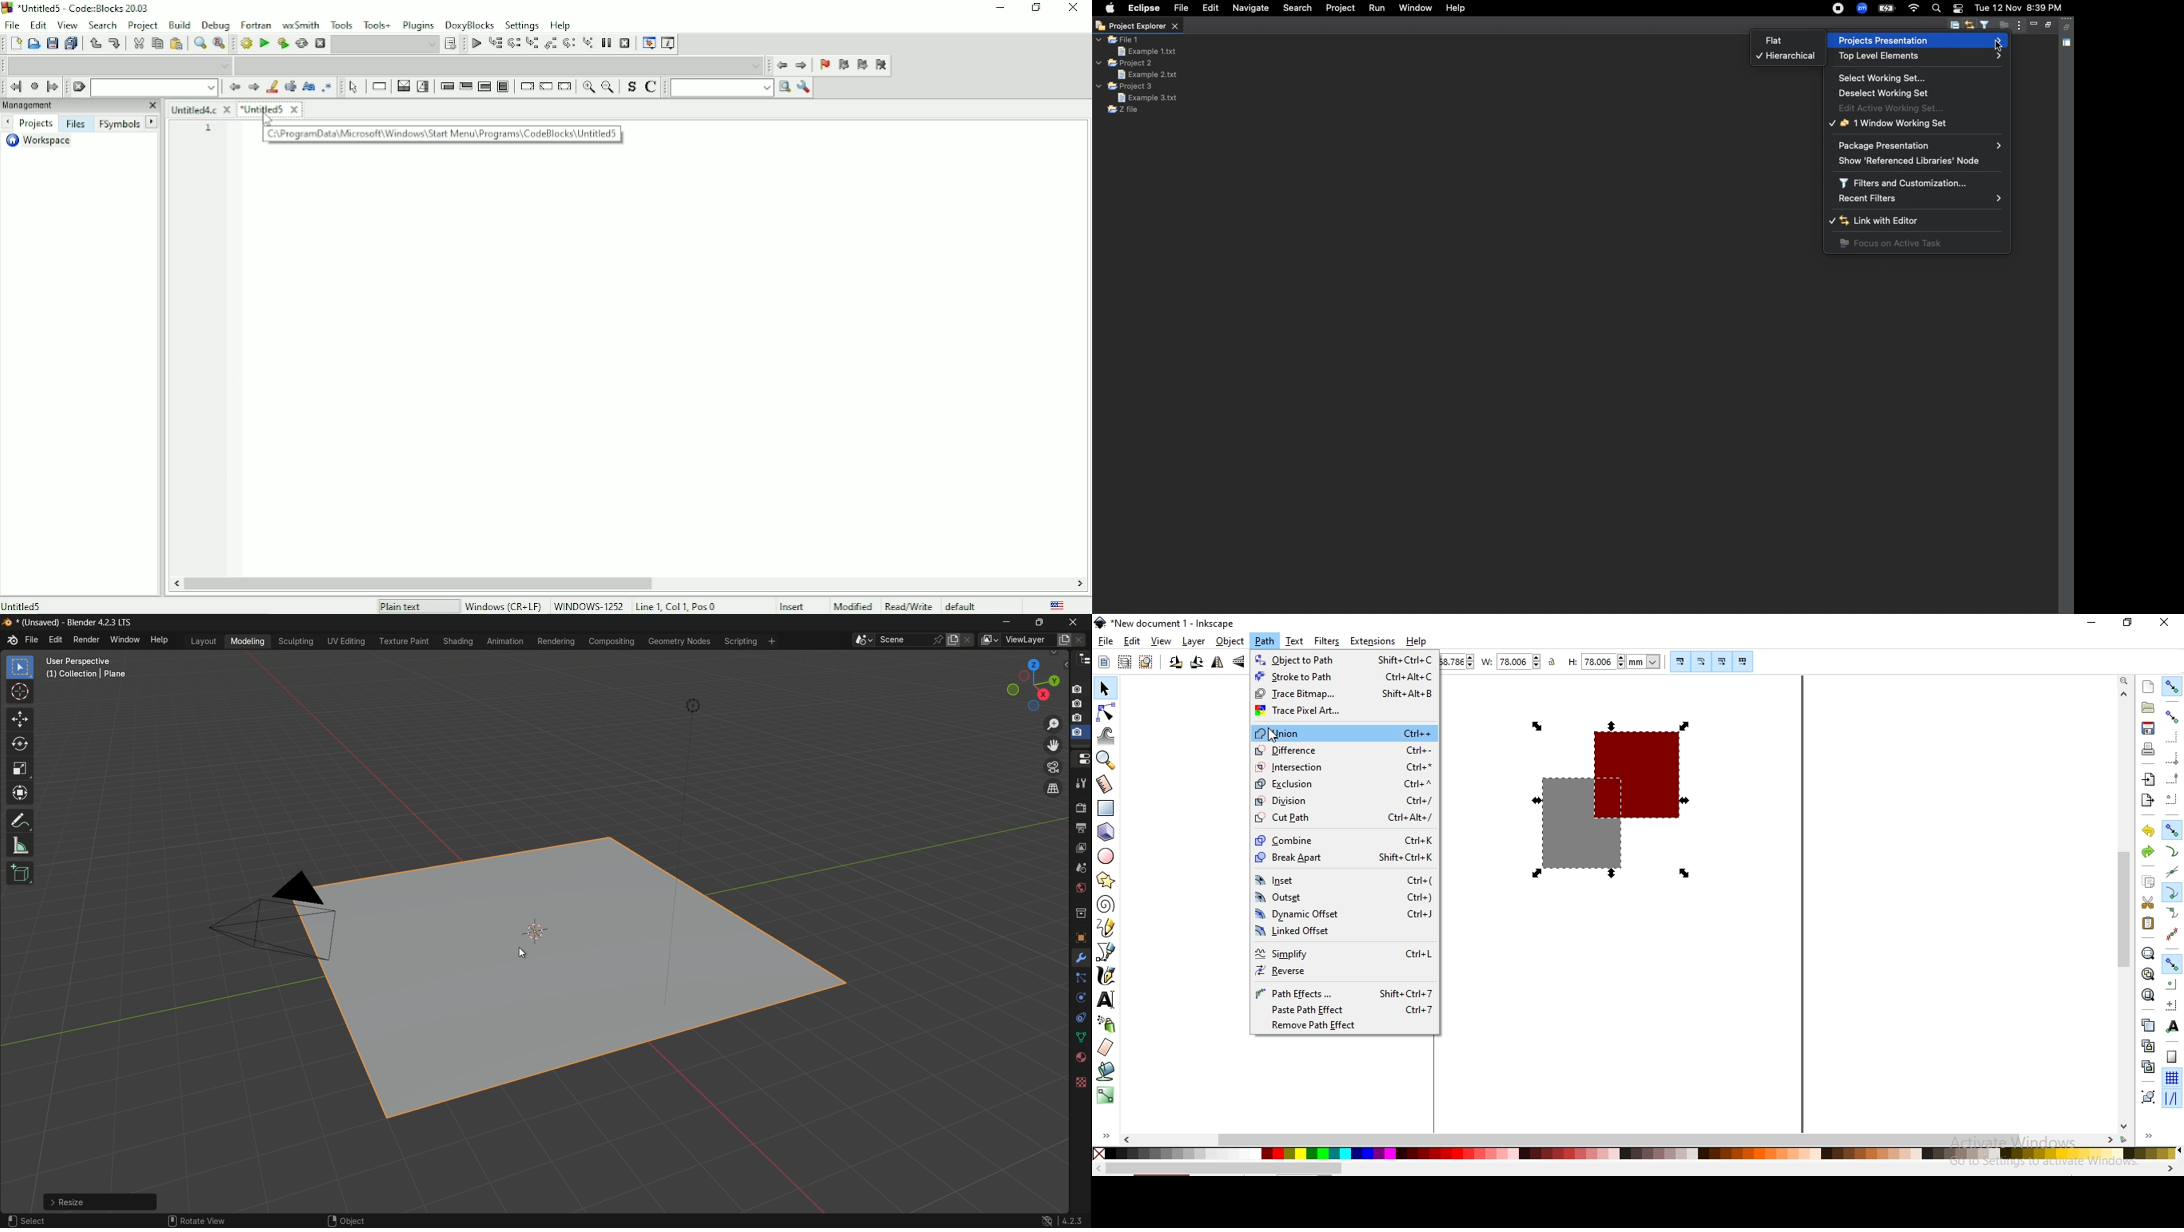 The width and height of the screenshot is (2184, 1232). I want to click on Zoom in, so click(588, 86).